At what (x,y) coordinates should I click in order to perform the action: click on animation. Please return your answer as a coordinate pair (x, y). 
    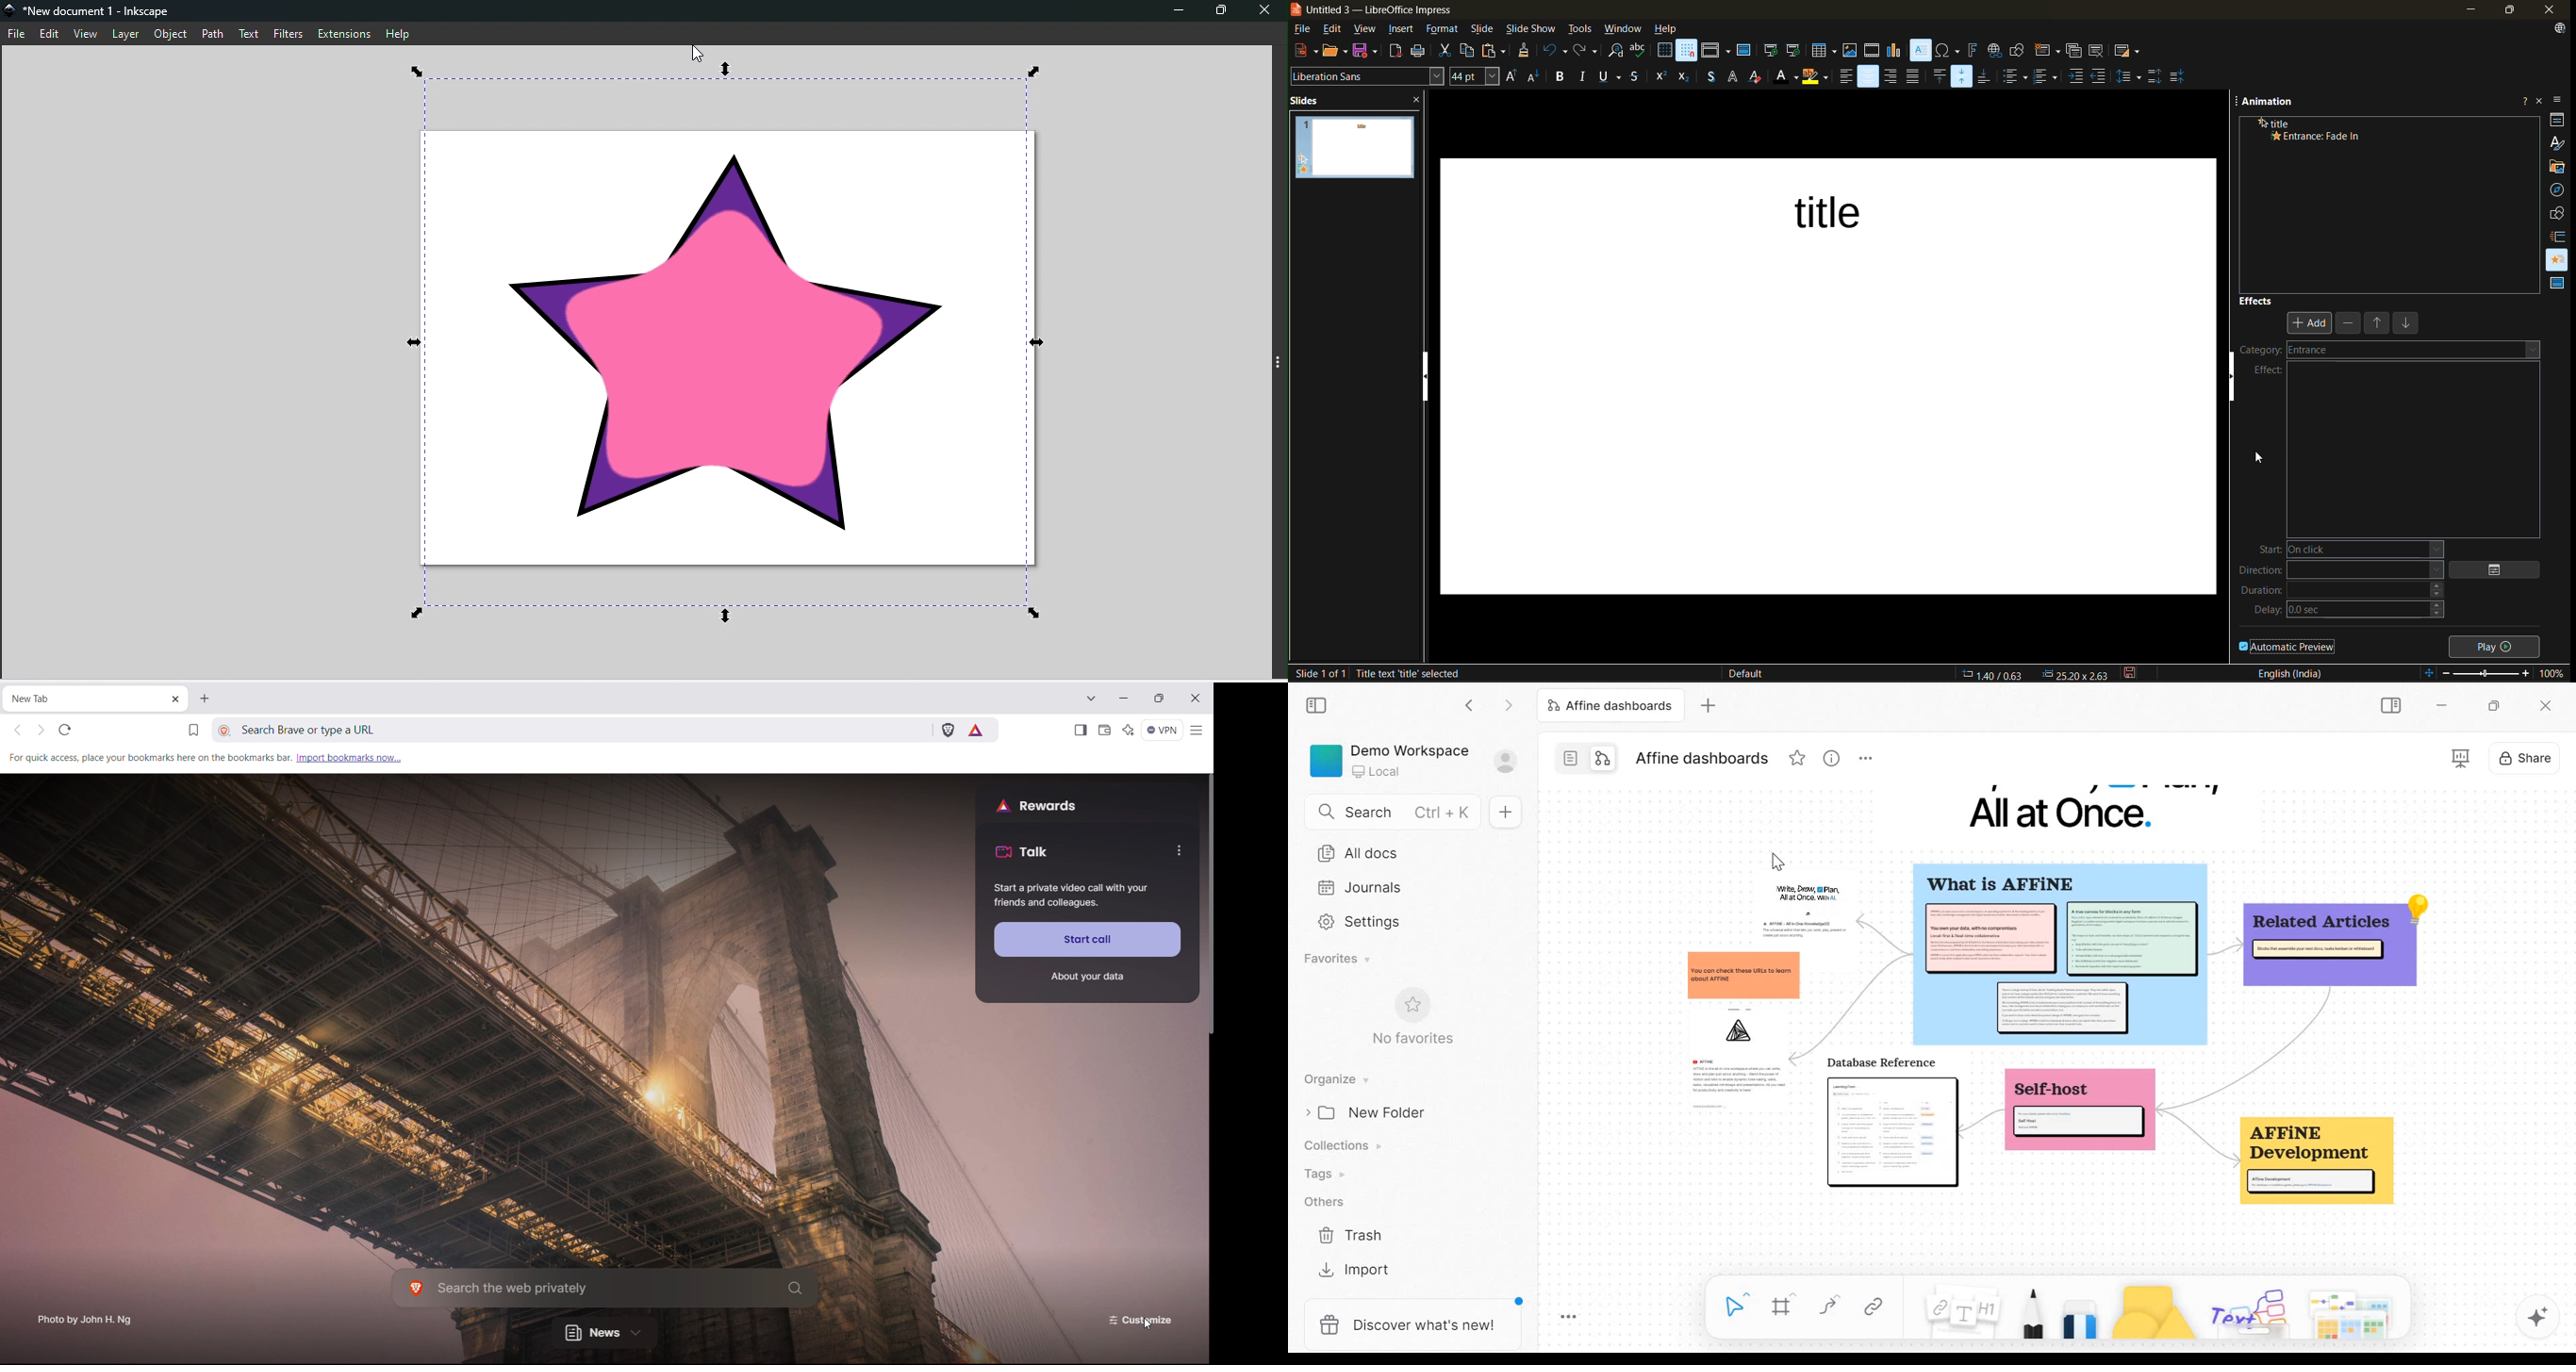
    Looking at the image, I should click on (2269, 104).